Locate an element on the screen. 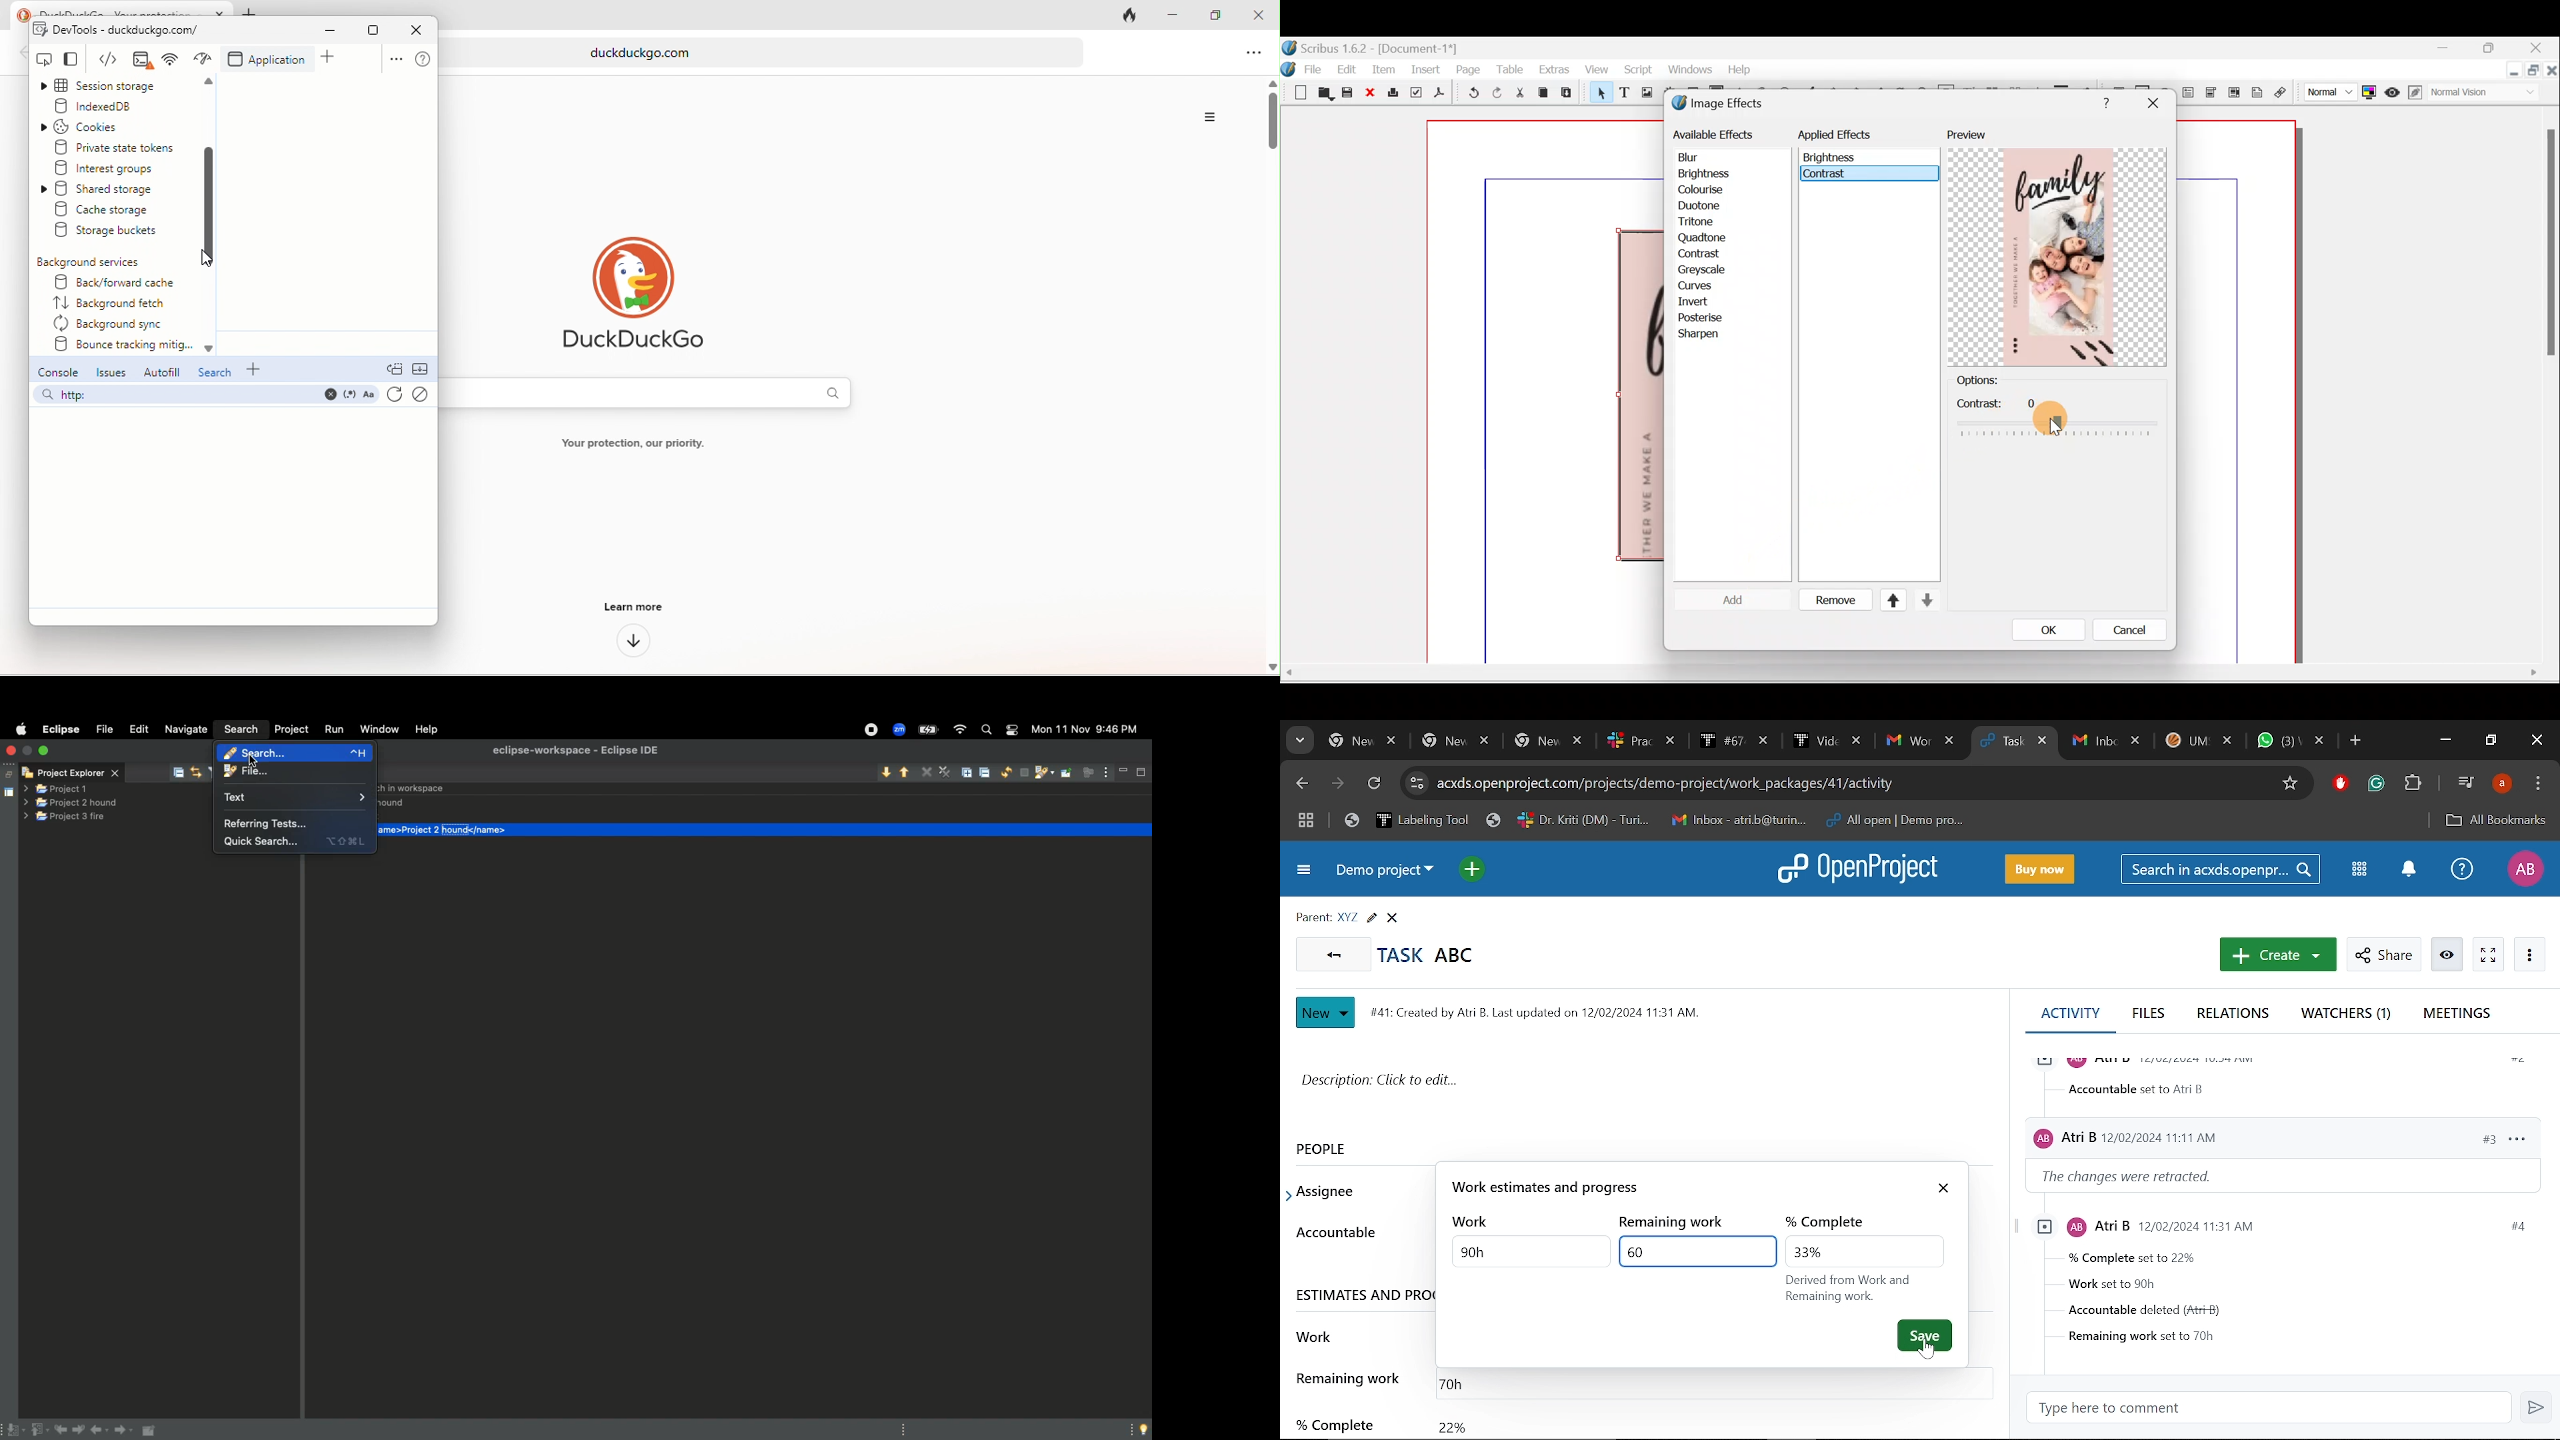 This screenshot has height=1456, width=2576. Save as PDF is located at coordinates (1437, 95).